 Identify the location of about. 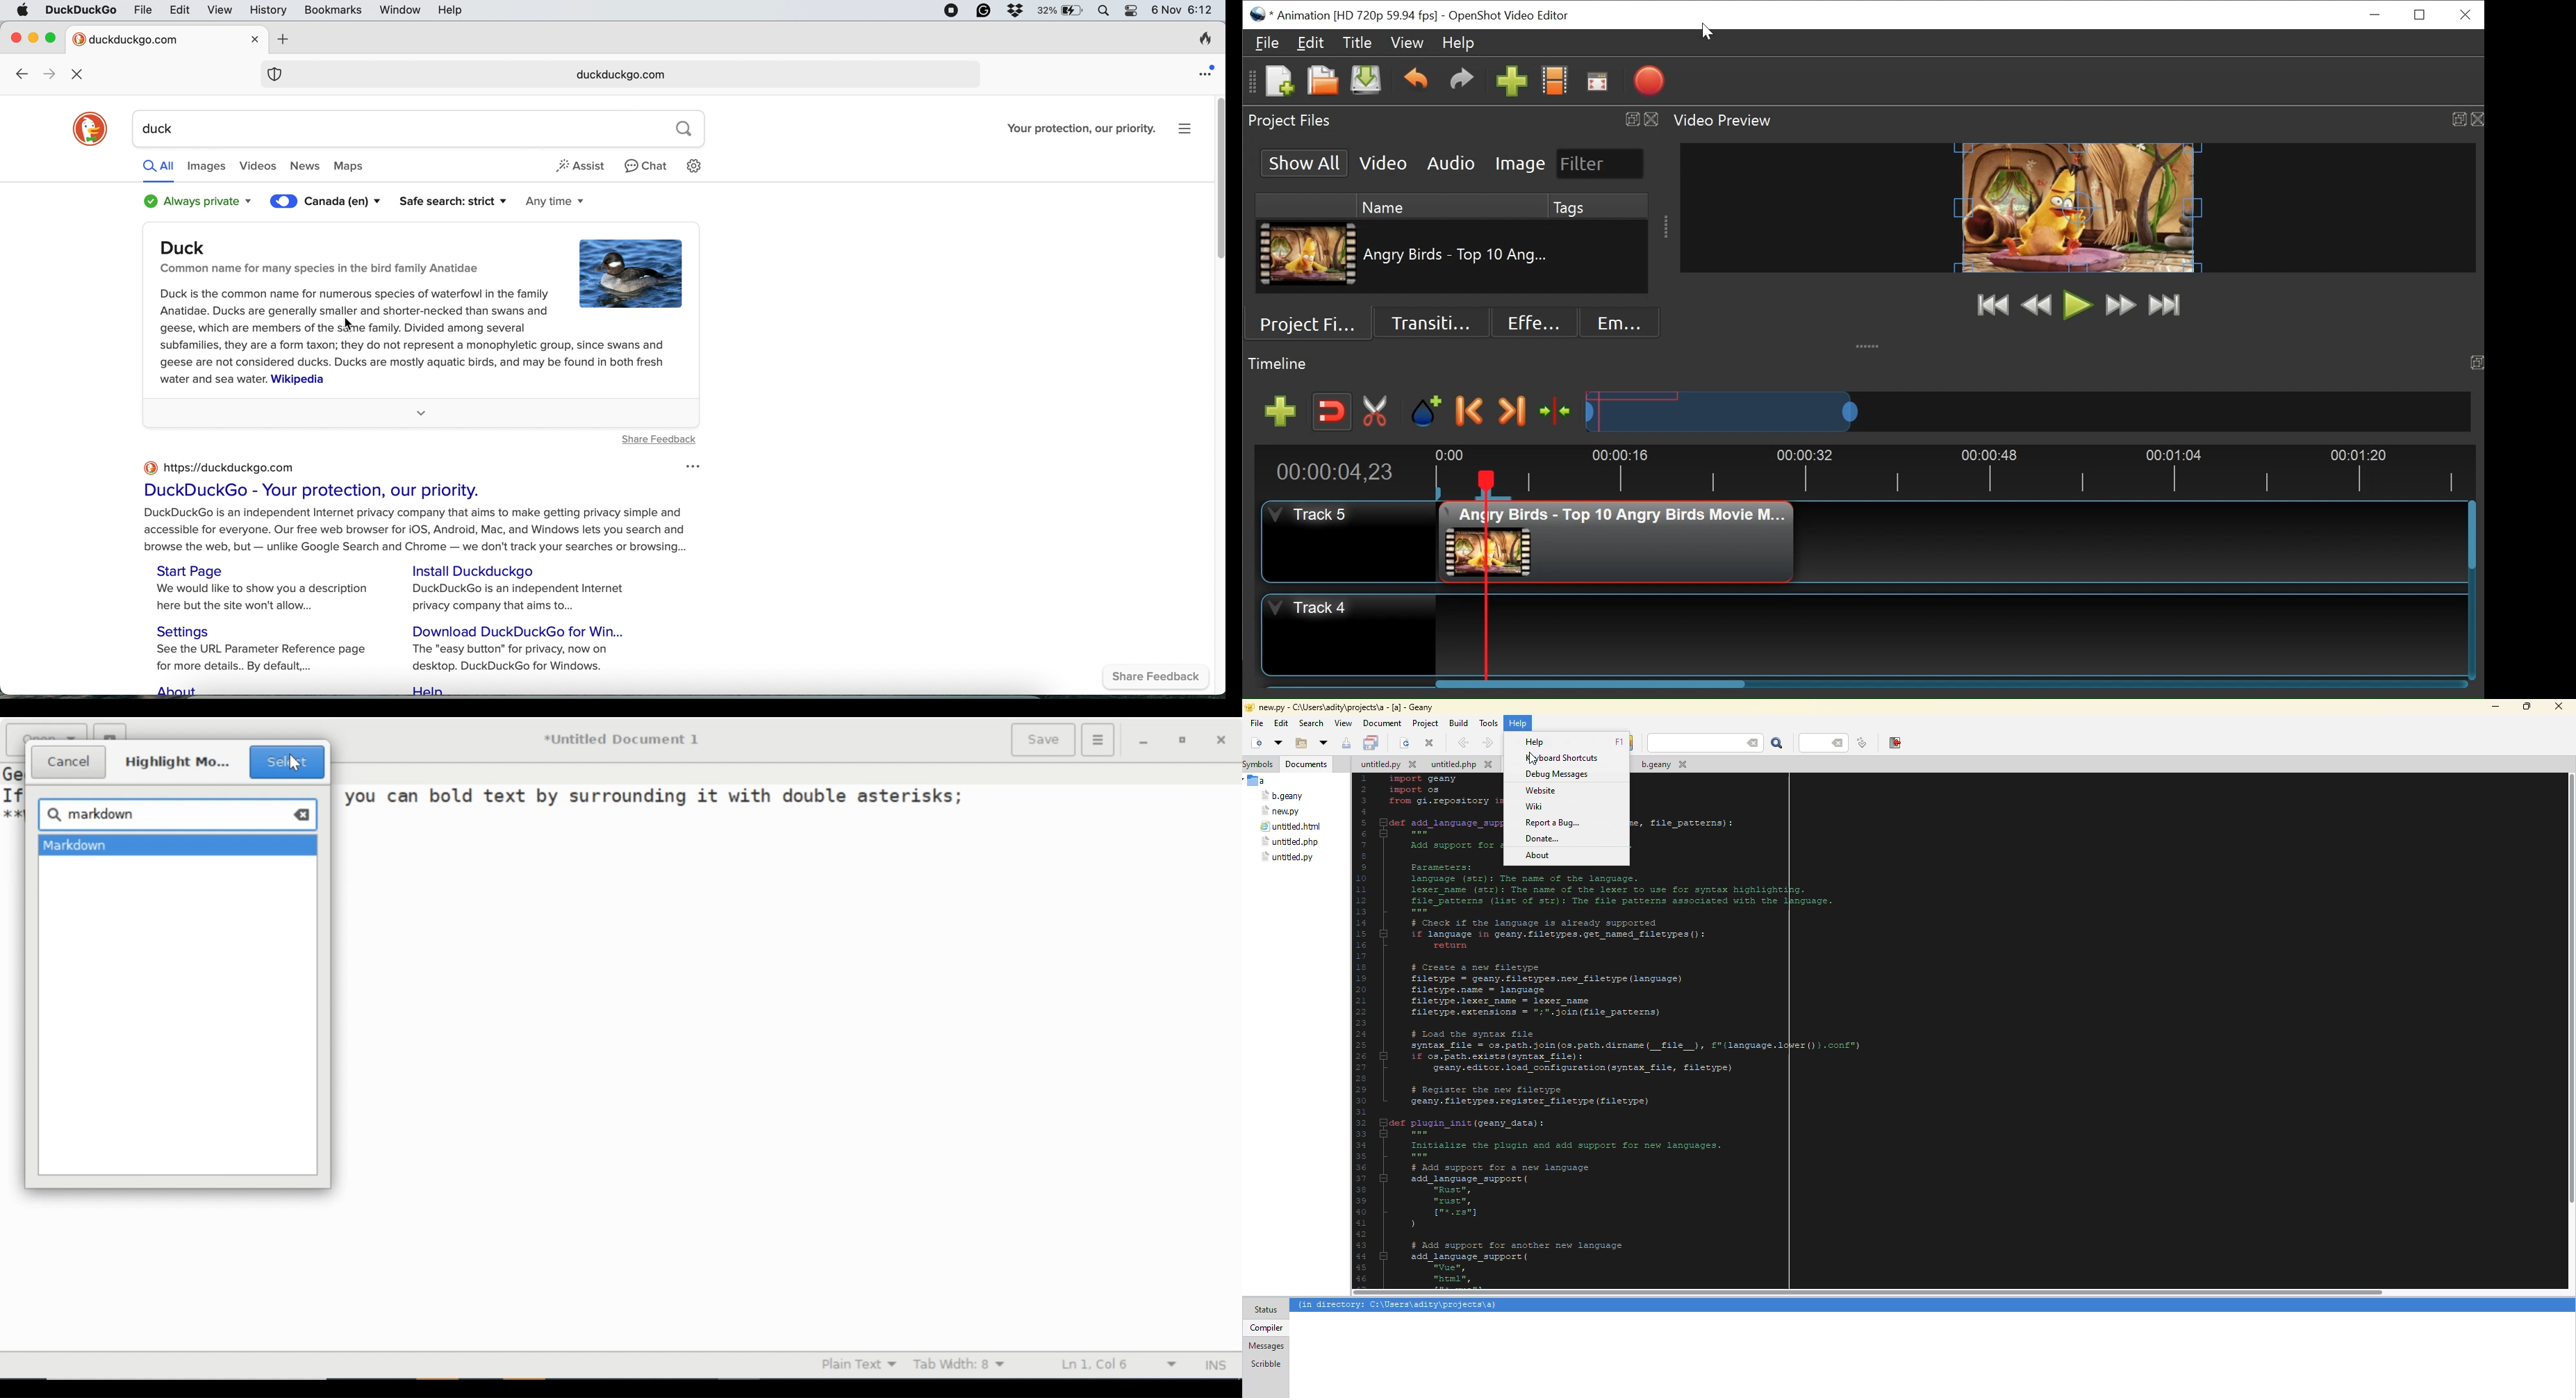
(1539, 855).